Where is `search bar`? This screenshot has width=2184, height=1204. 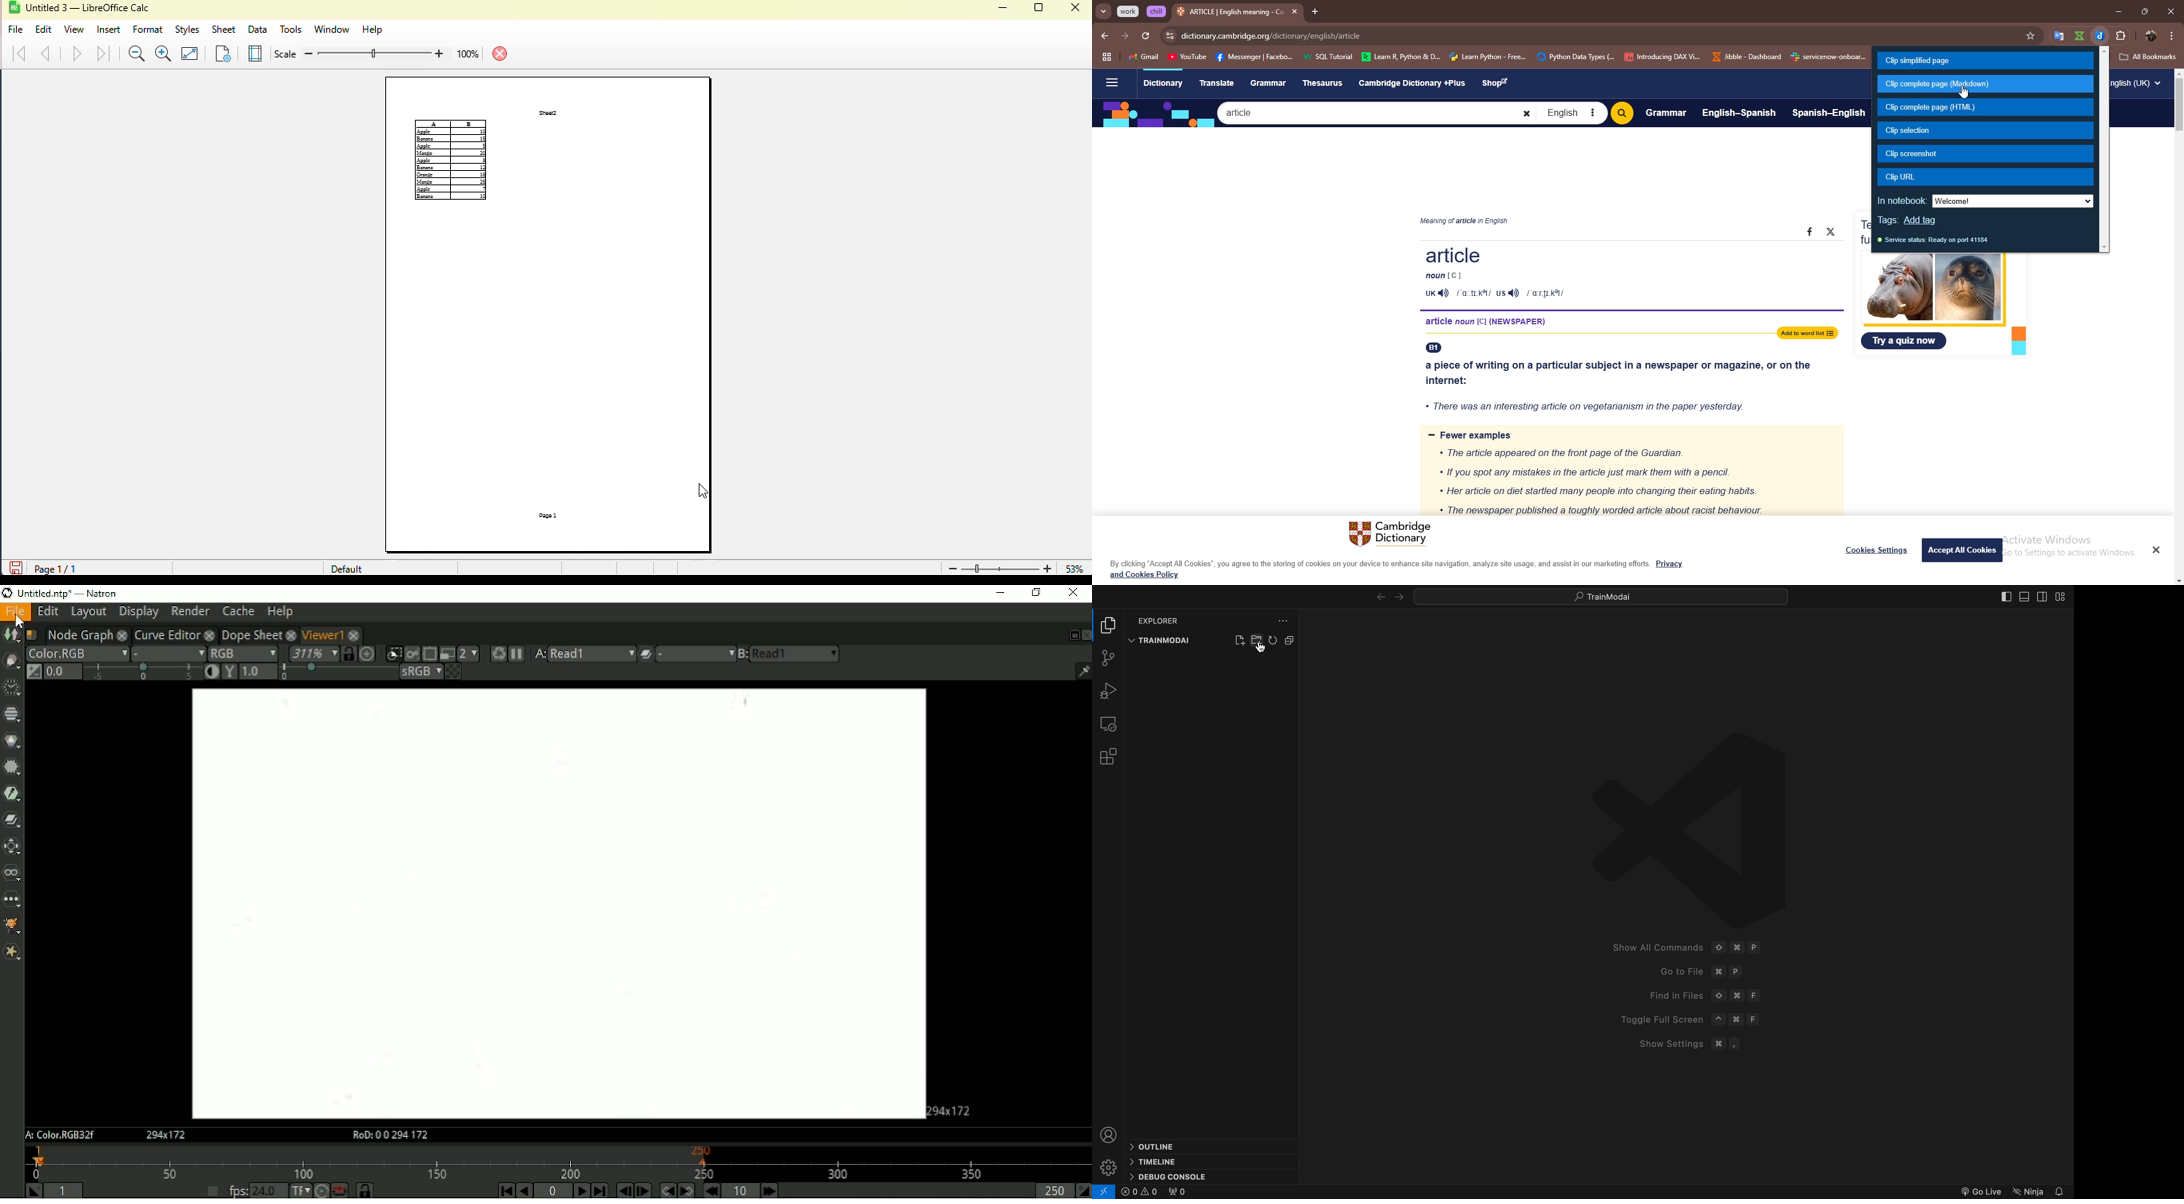
search bar is located at coordinates (1612, 36).